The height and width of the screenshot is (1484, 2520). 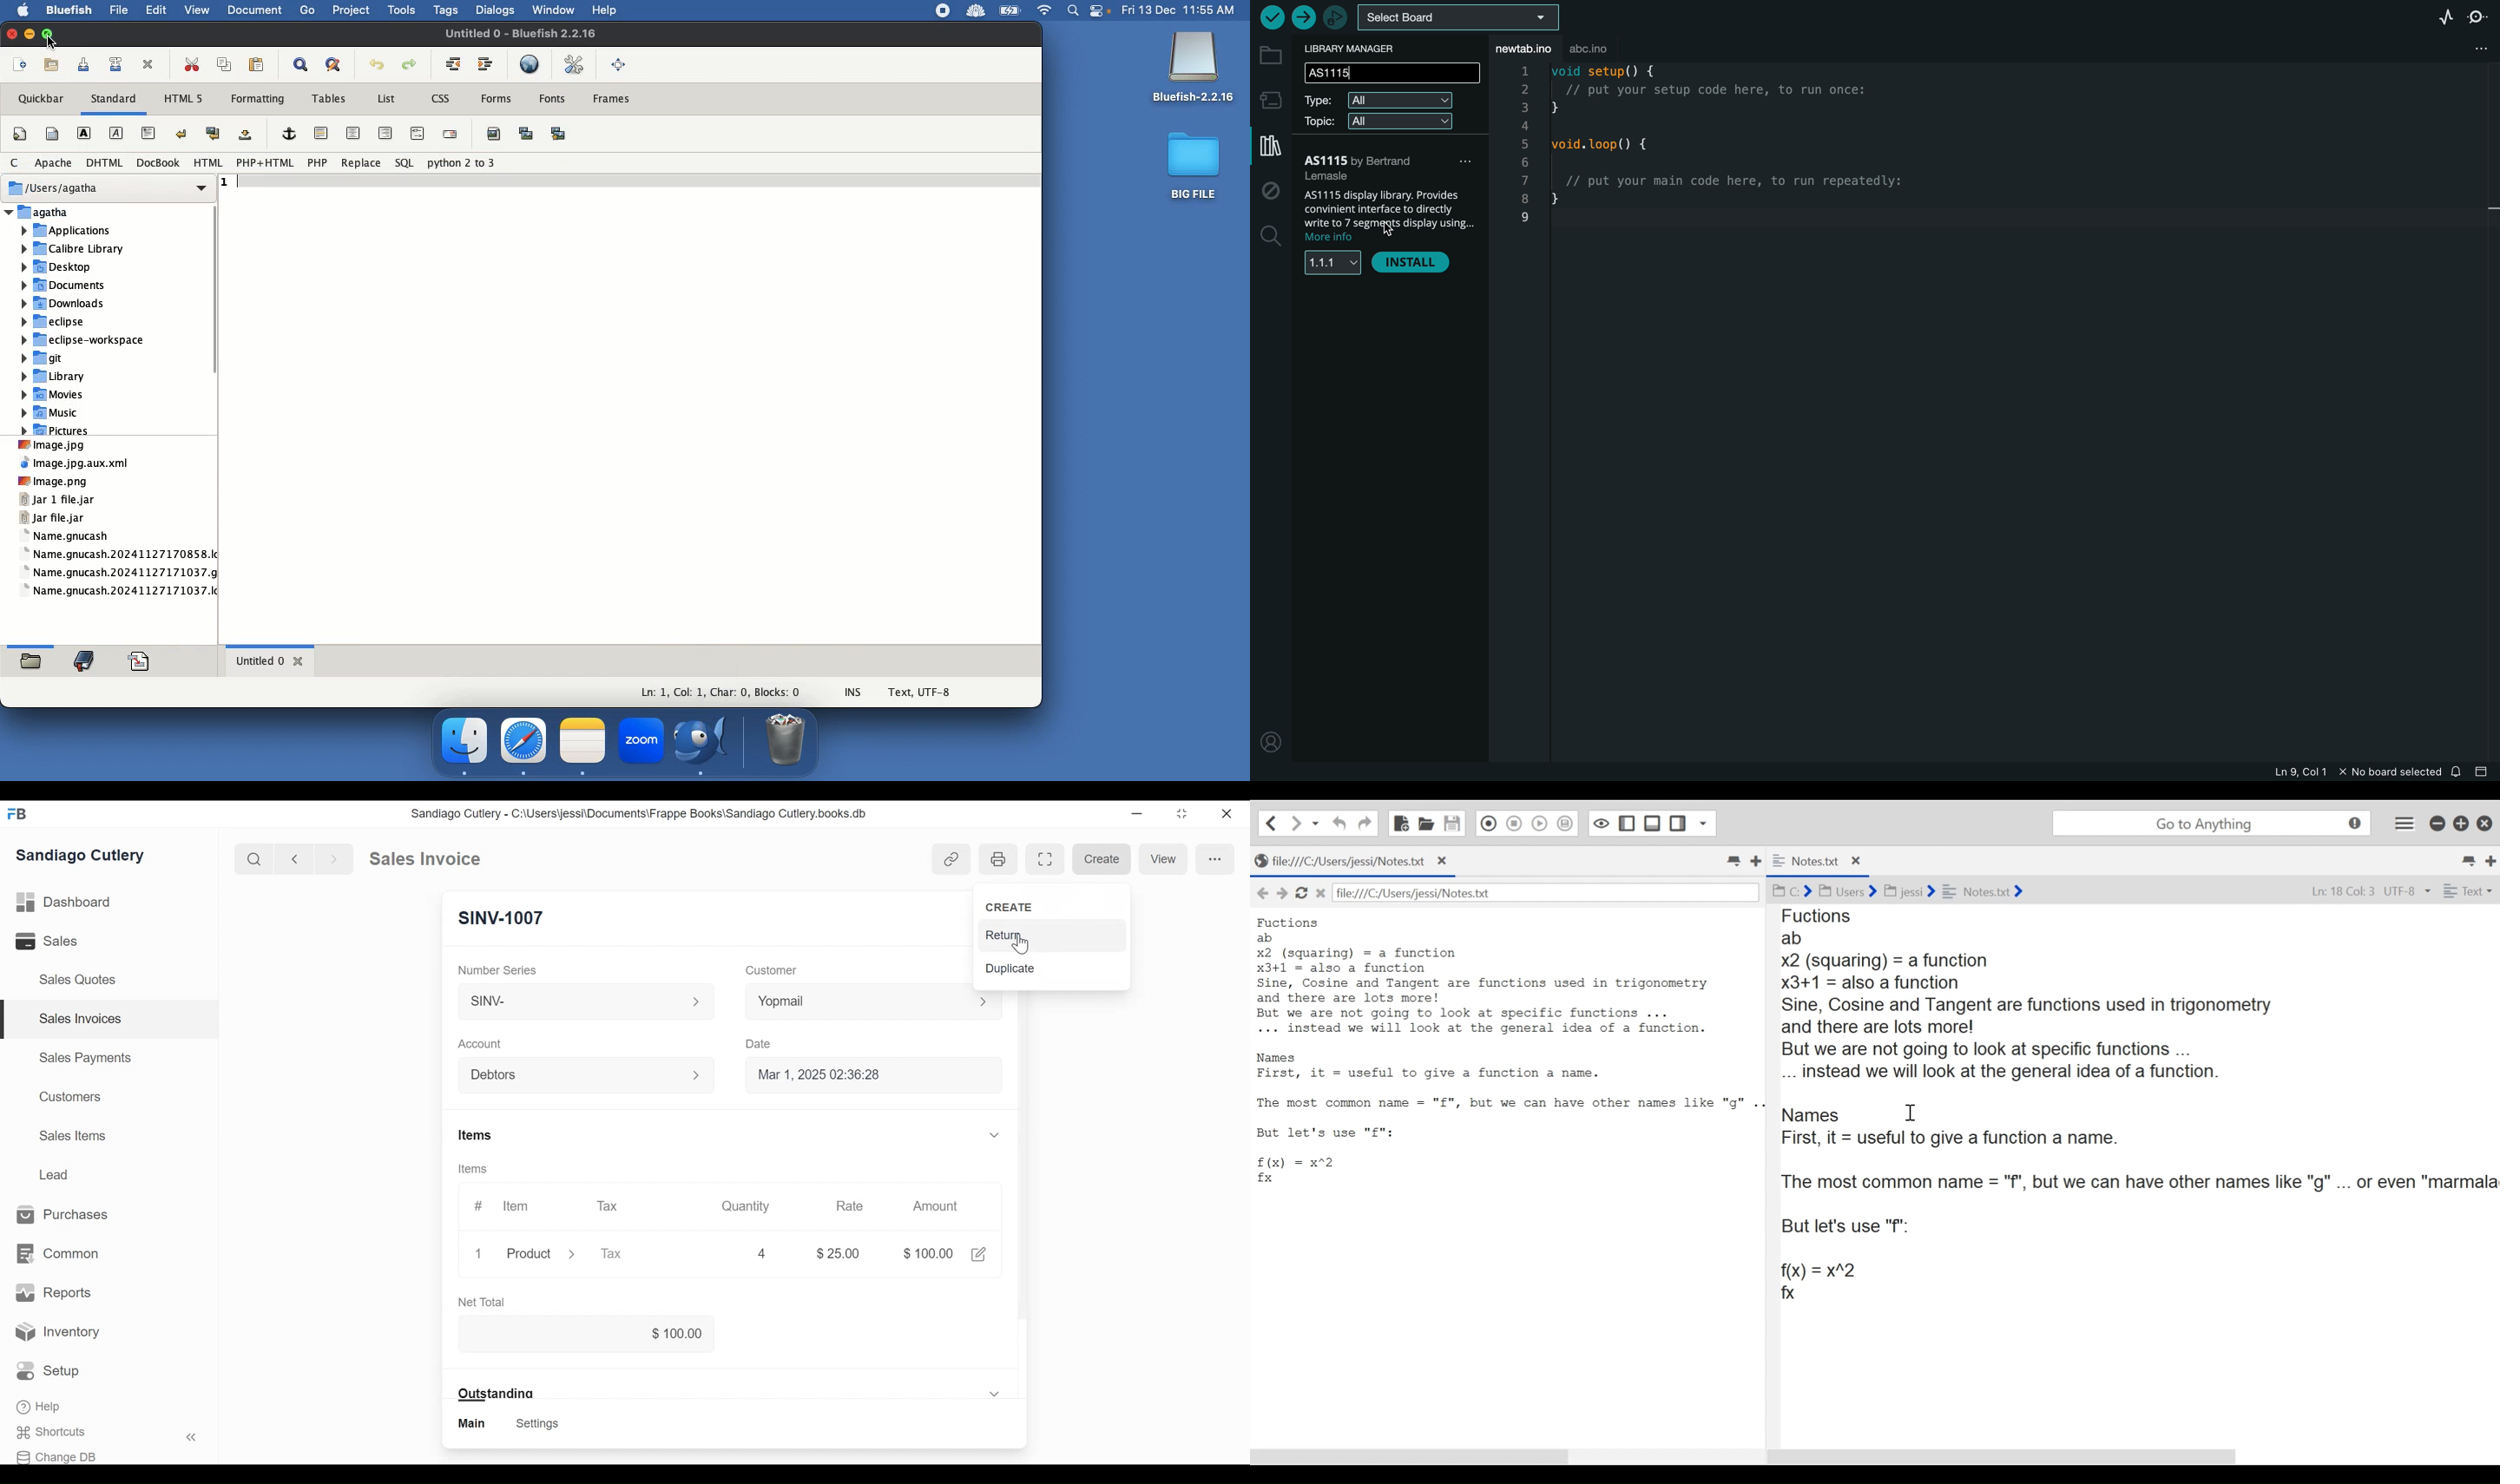 I want to click on FB, so click(x=20, y=814).